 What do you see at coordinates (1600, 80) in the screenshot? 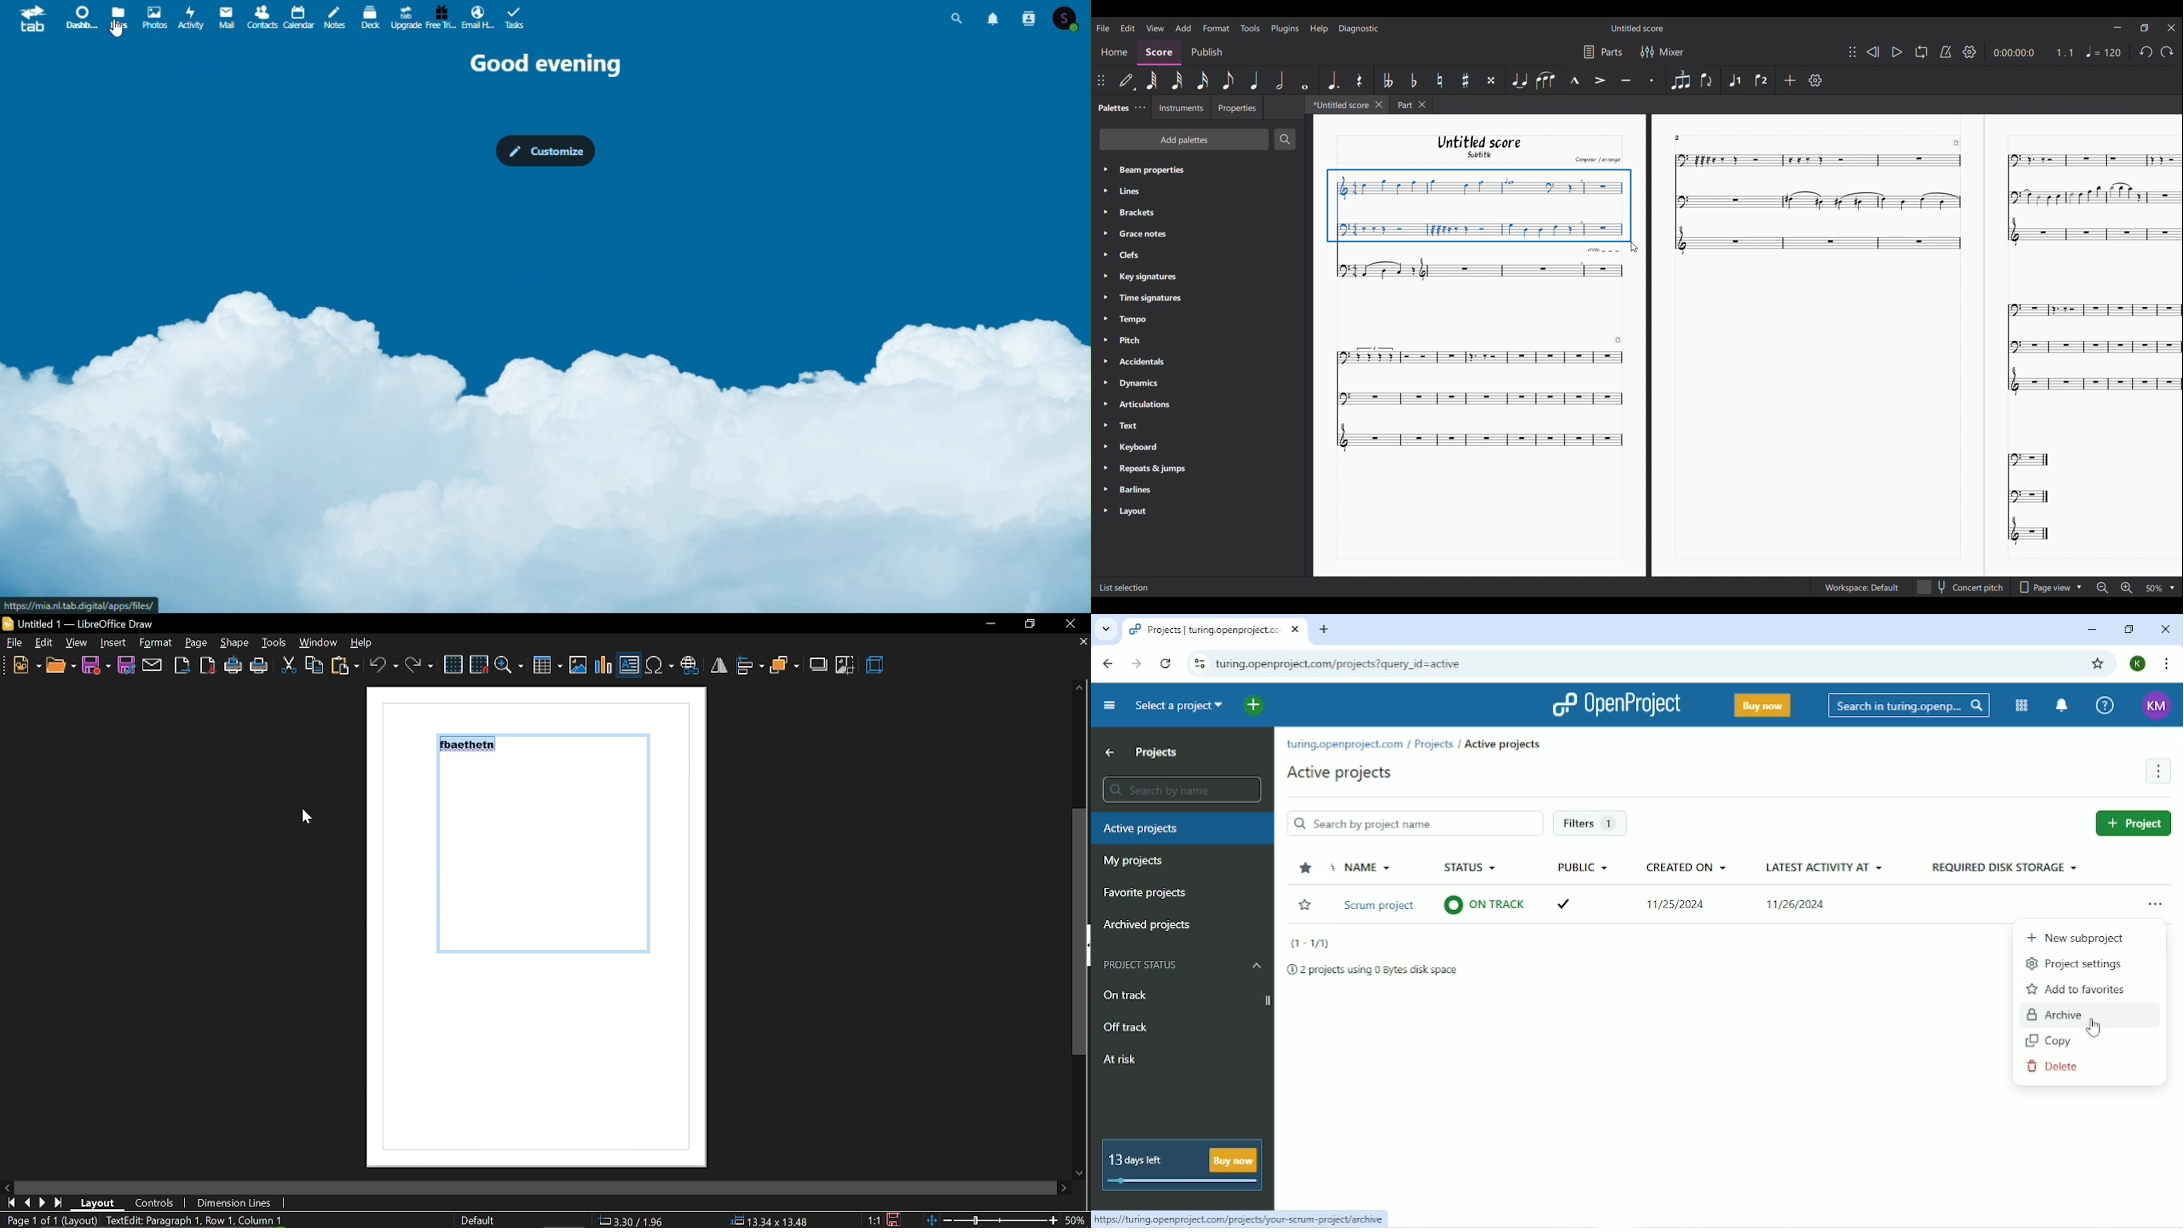
I see `Accent` at bounding box center [1600, 80].